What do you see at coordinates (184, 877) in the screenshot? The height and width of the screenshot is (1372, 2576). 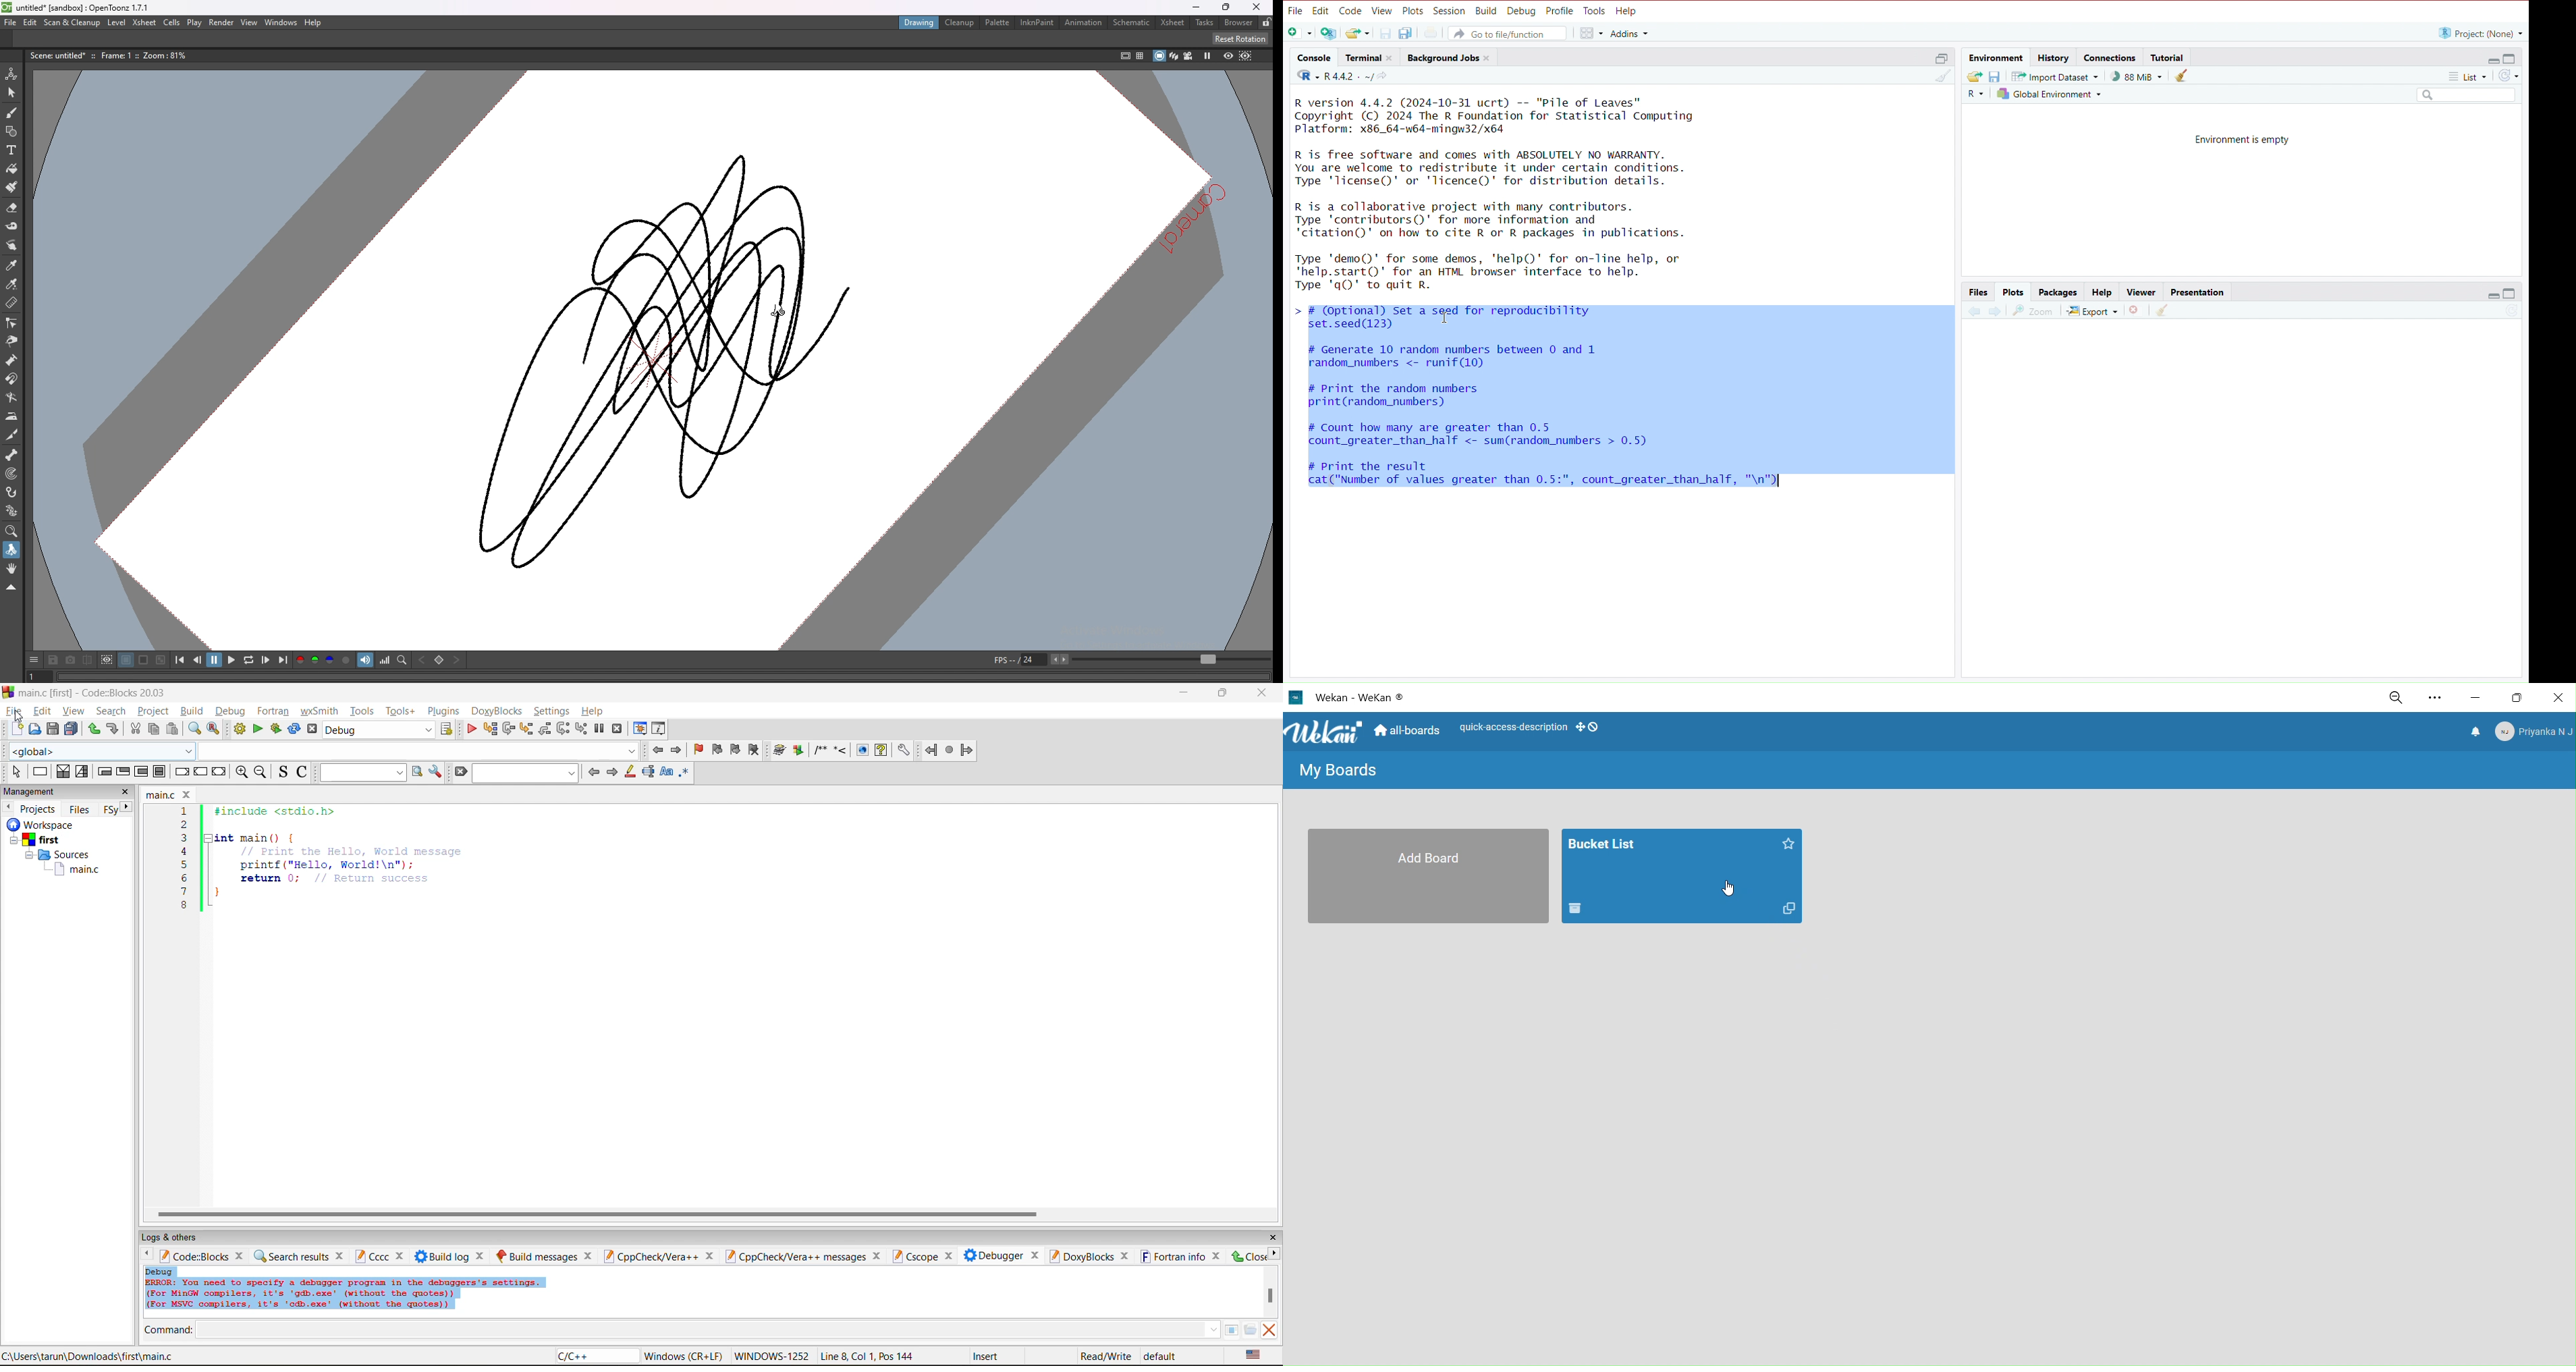 I see `6` at bounding box center [184, 877].